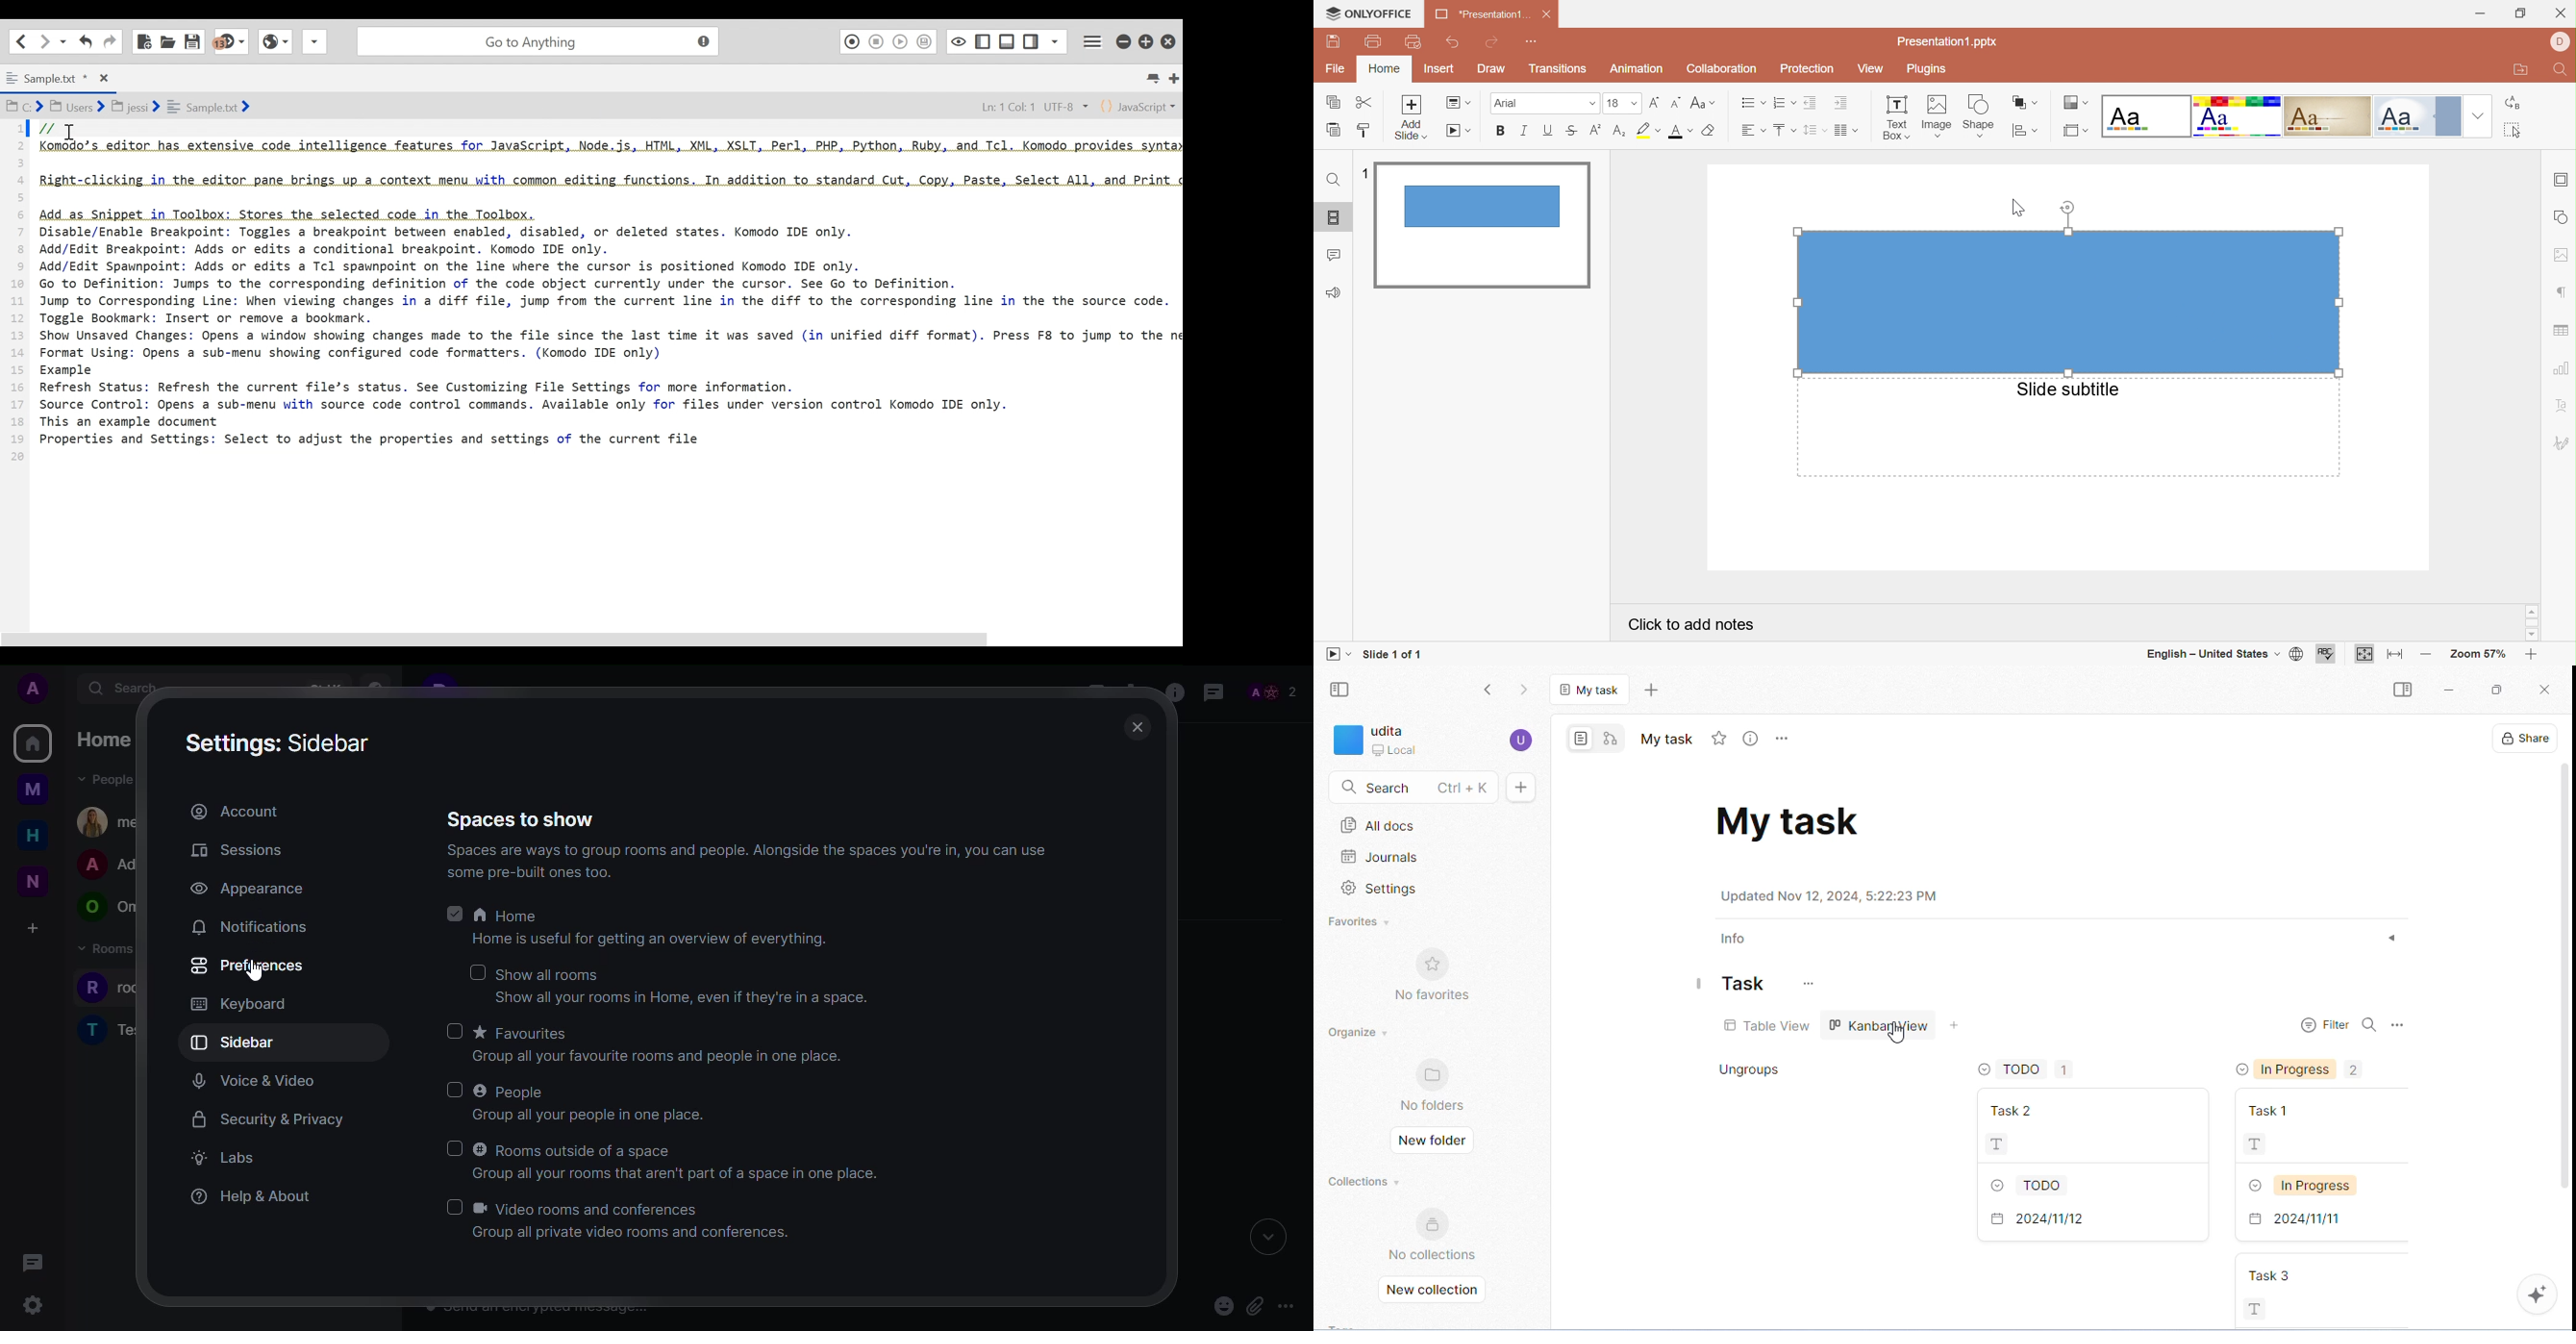 The height and width of the screenshot is (1344, 2576). What do you see at coordinates (1459, 131) in the screenshot?
I see `Start slideshow` at bounding box center [1459, 131].